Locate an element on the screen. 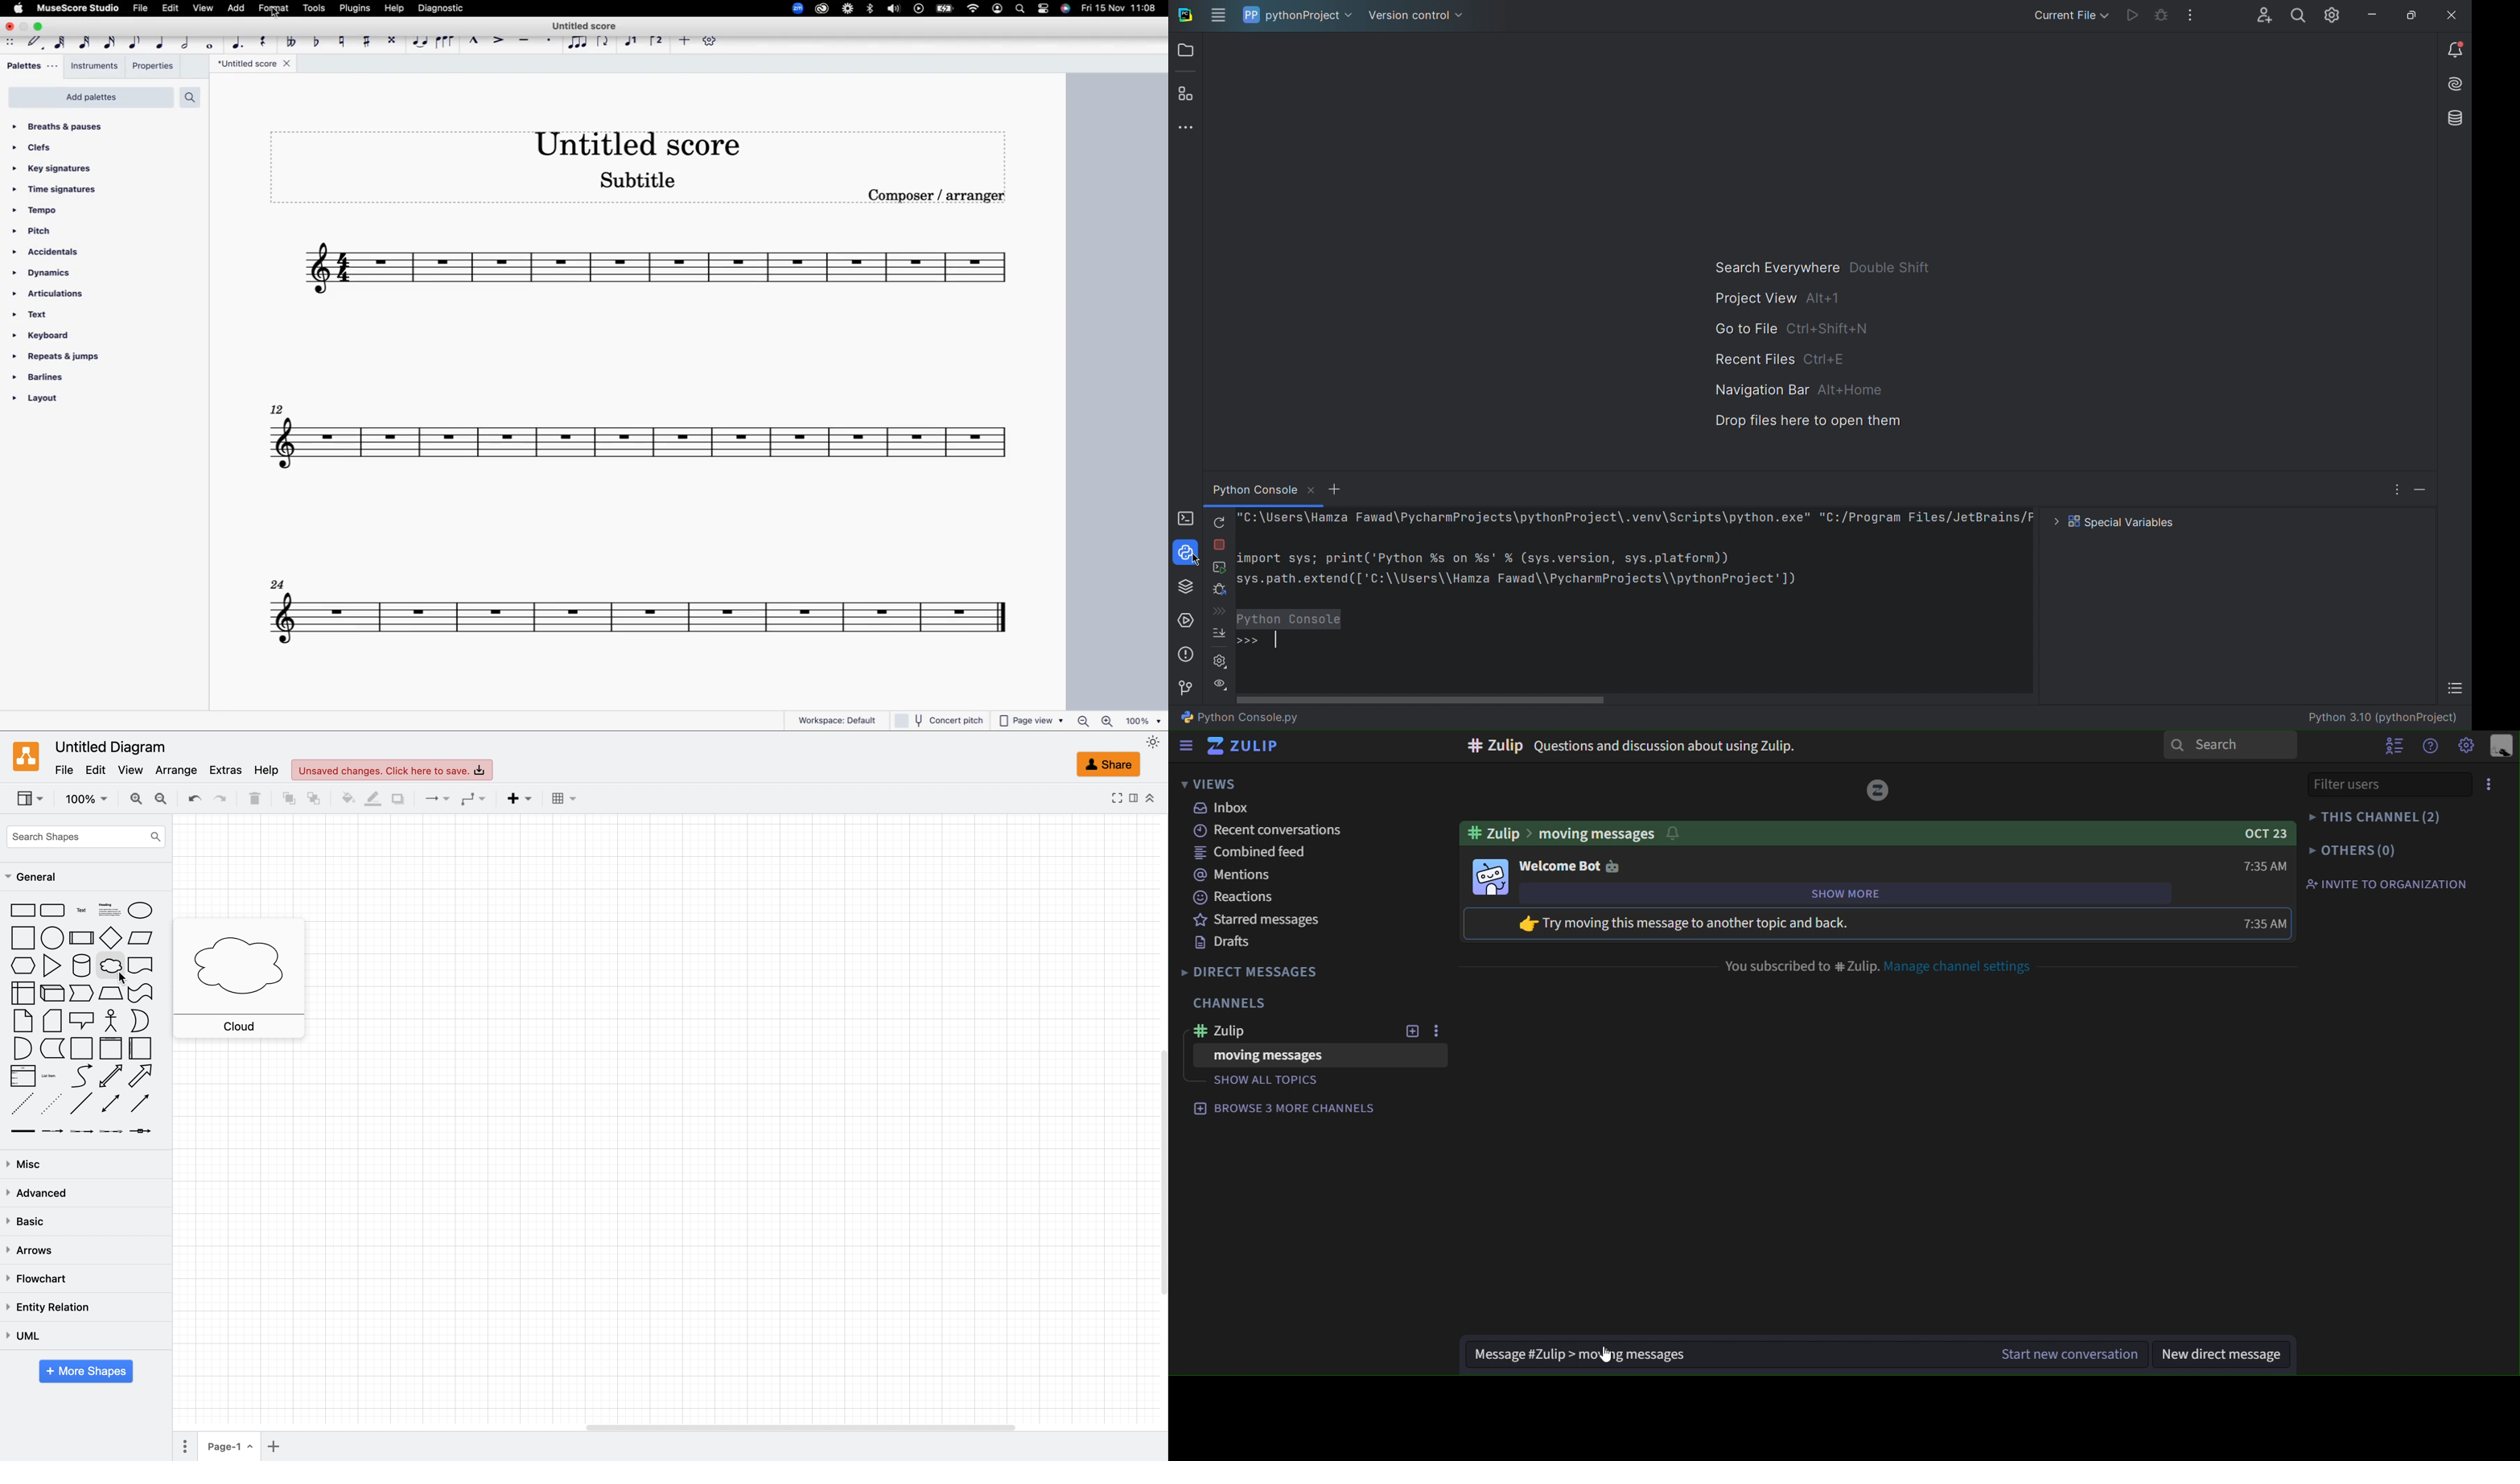  reactions is located at coordinates (1235, 898).